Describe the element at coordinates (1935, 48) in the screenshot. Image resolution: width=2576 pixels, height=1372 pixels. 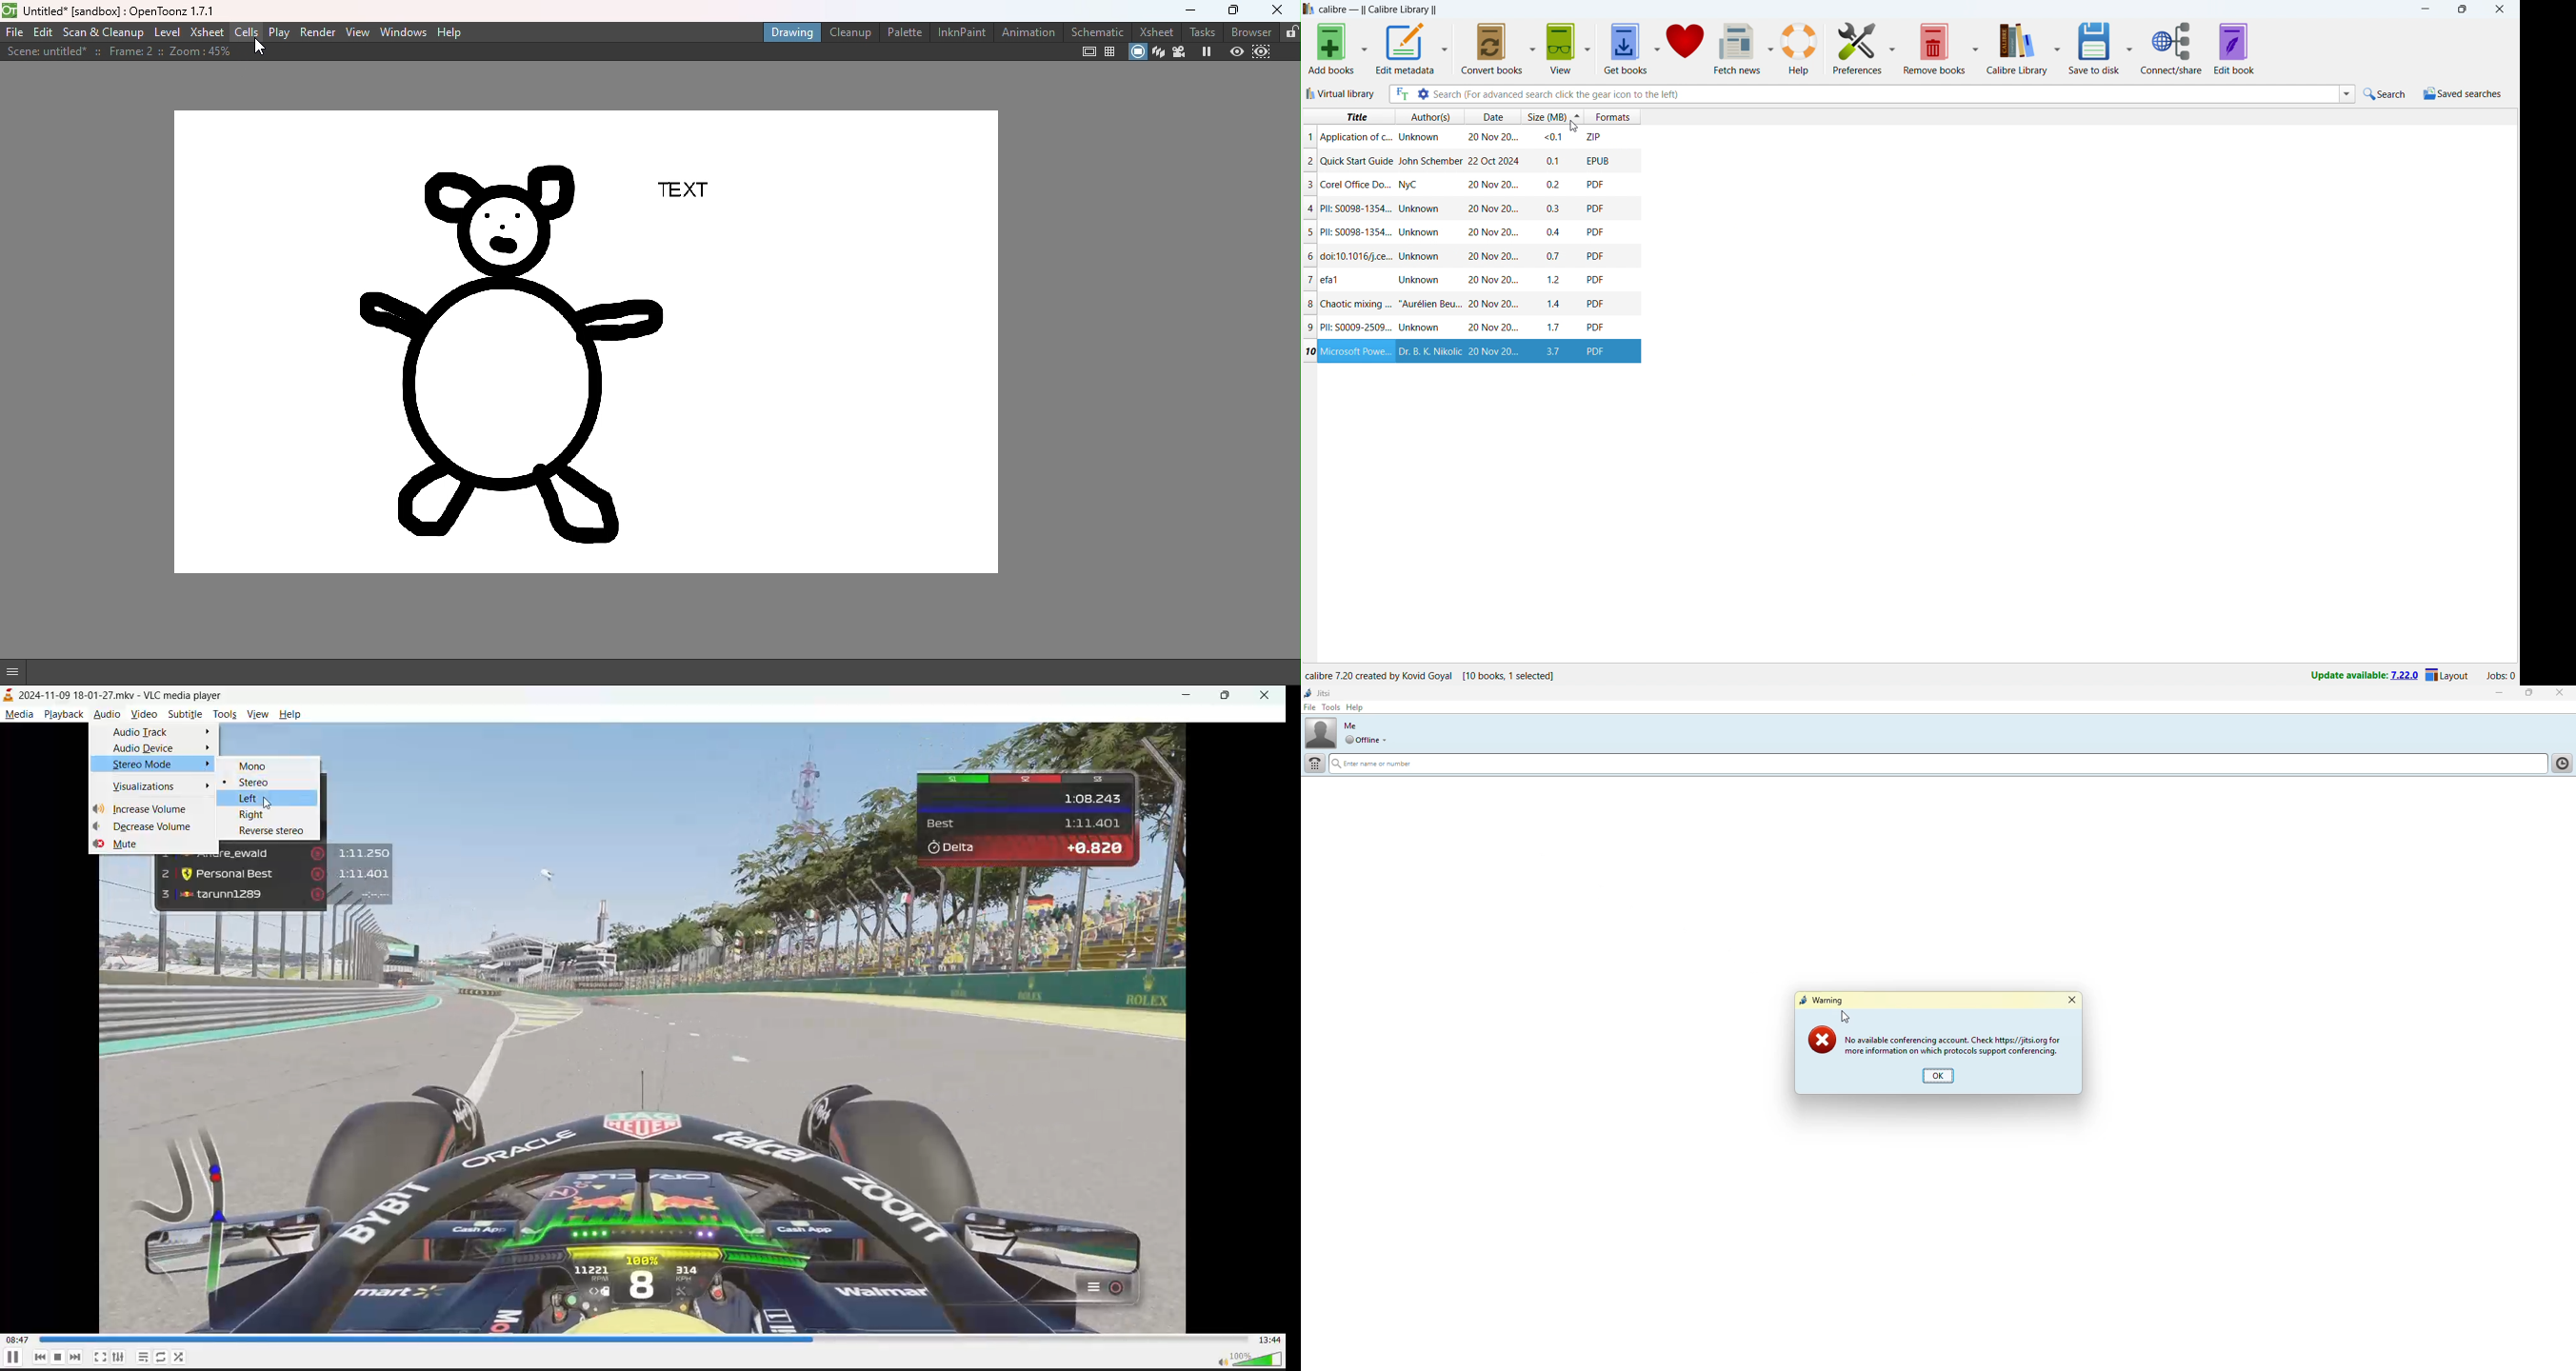
I see `save to disk` at that location.